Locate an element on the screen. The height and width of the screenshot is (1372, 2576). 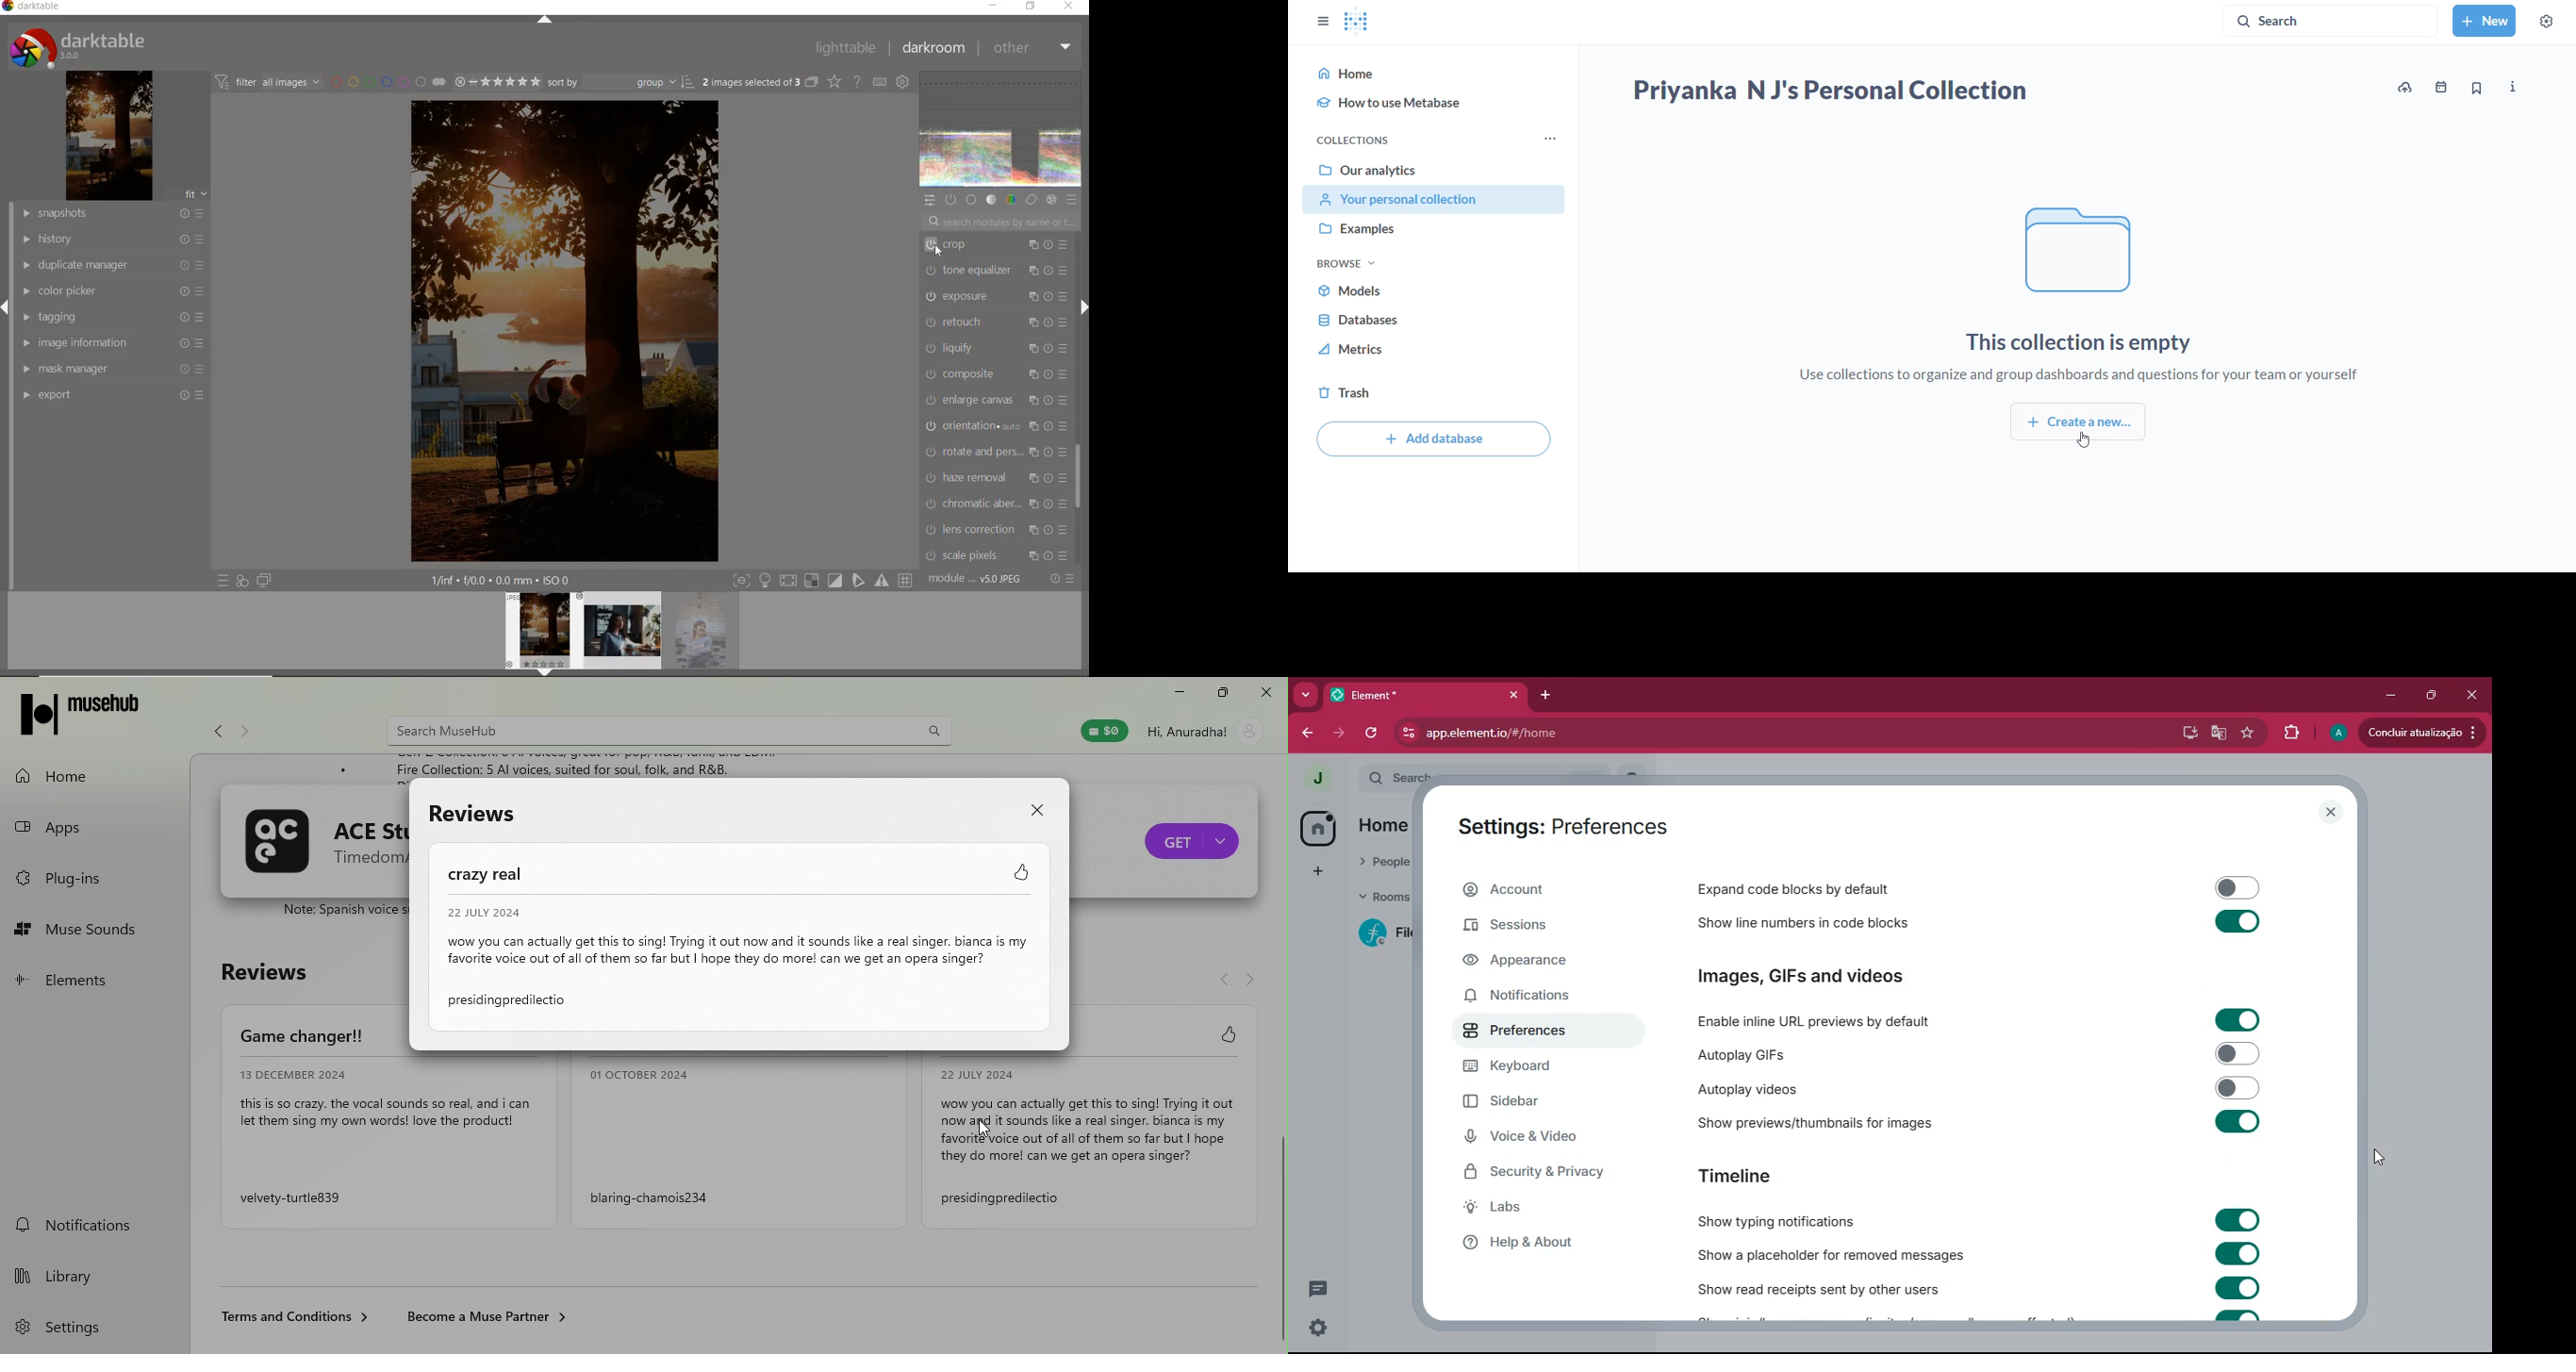
retouch is located at coordinates (995, 320).